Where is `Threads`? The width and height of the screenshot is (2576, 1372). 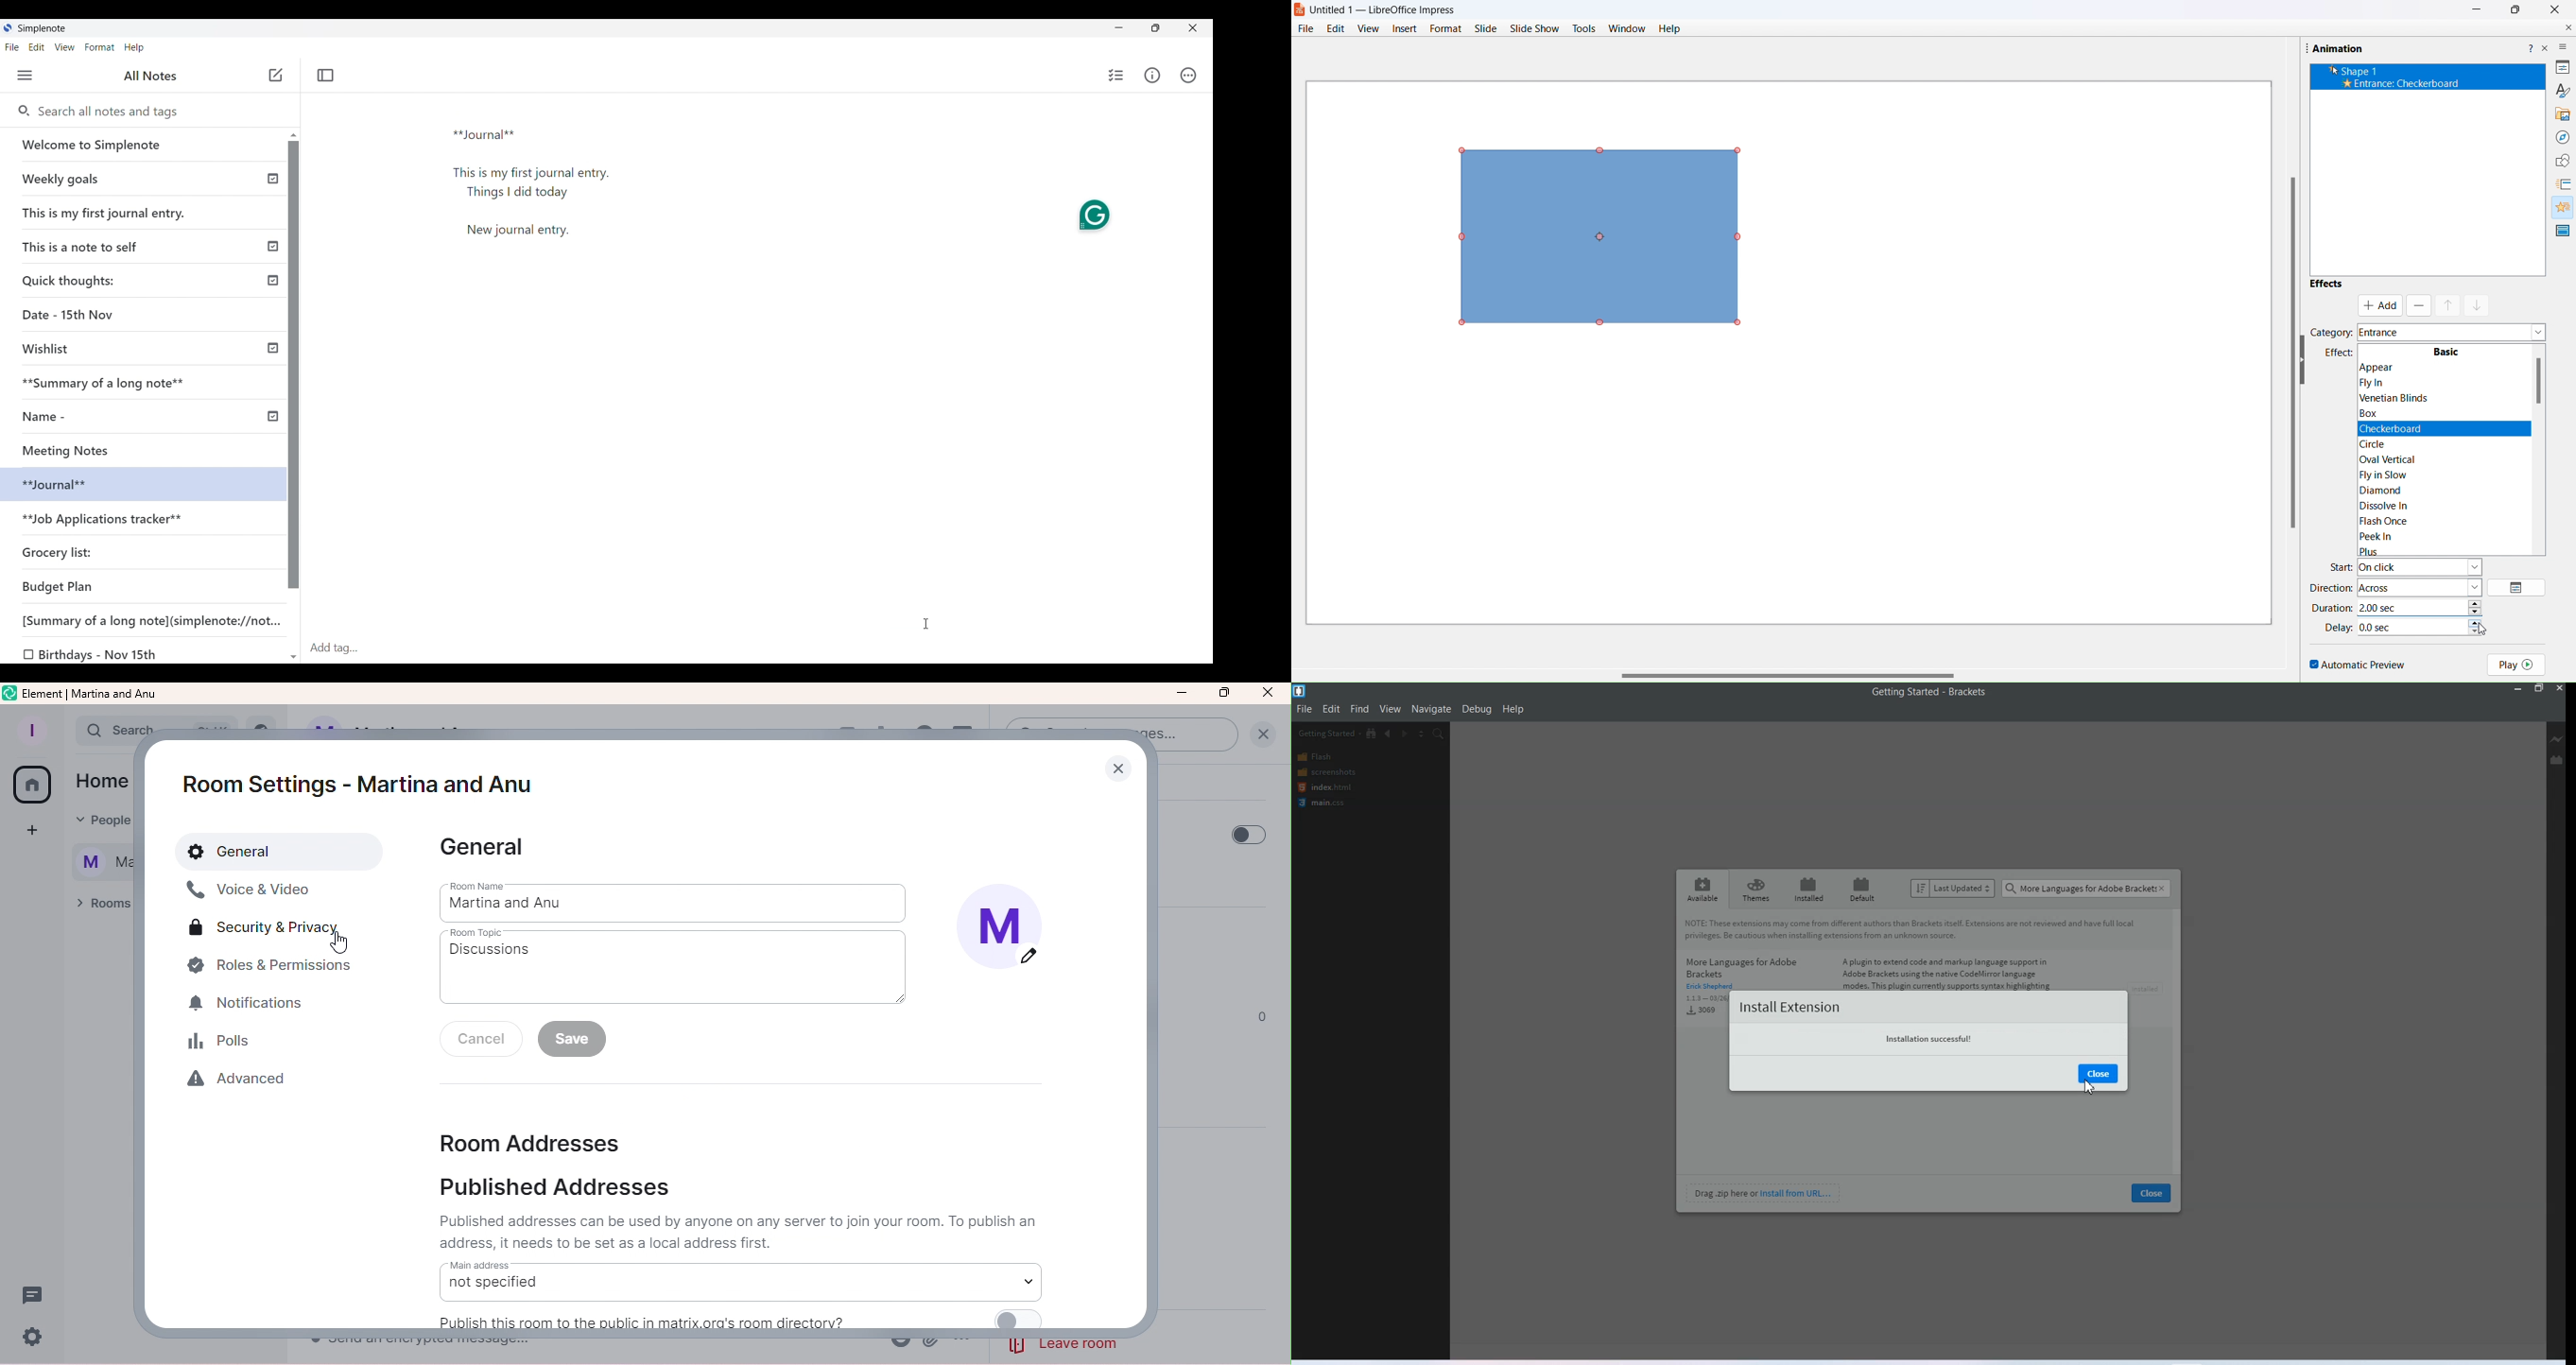
Threads is located at coordinates (35, 1291).